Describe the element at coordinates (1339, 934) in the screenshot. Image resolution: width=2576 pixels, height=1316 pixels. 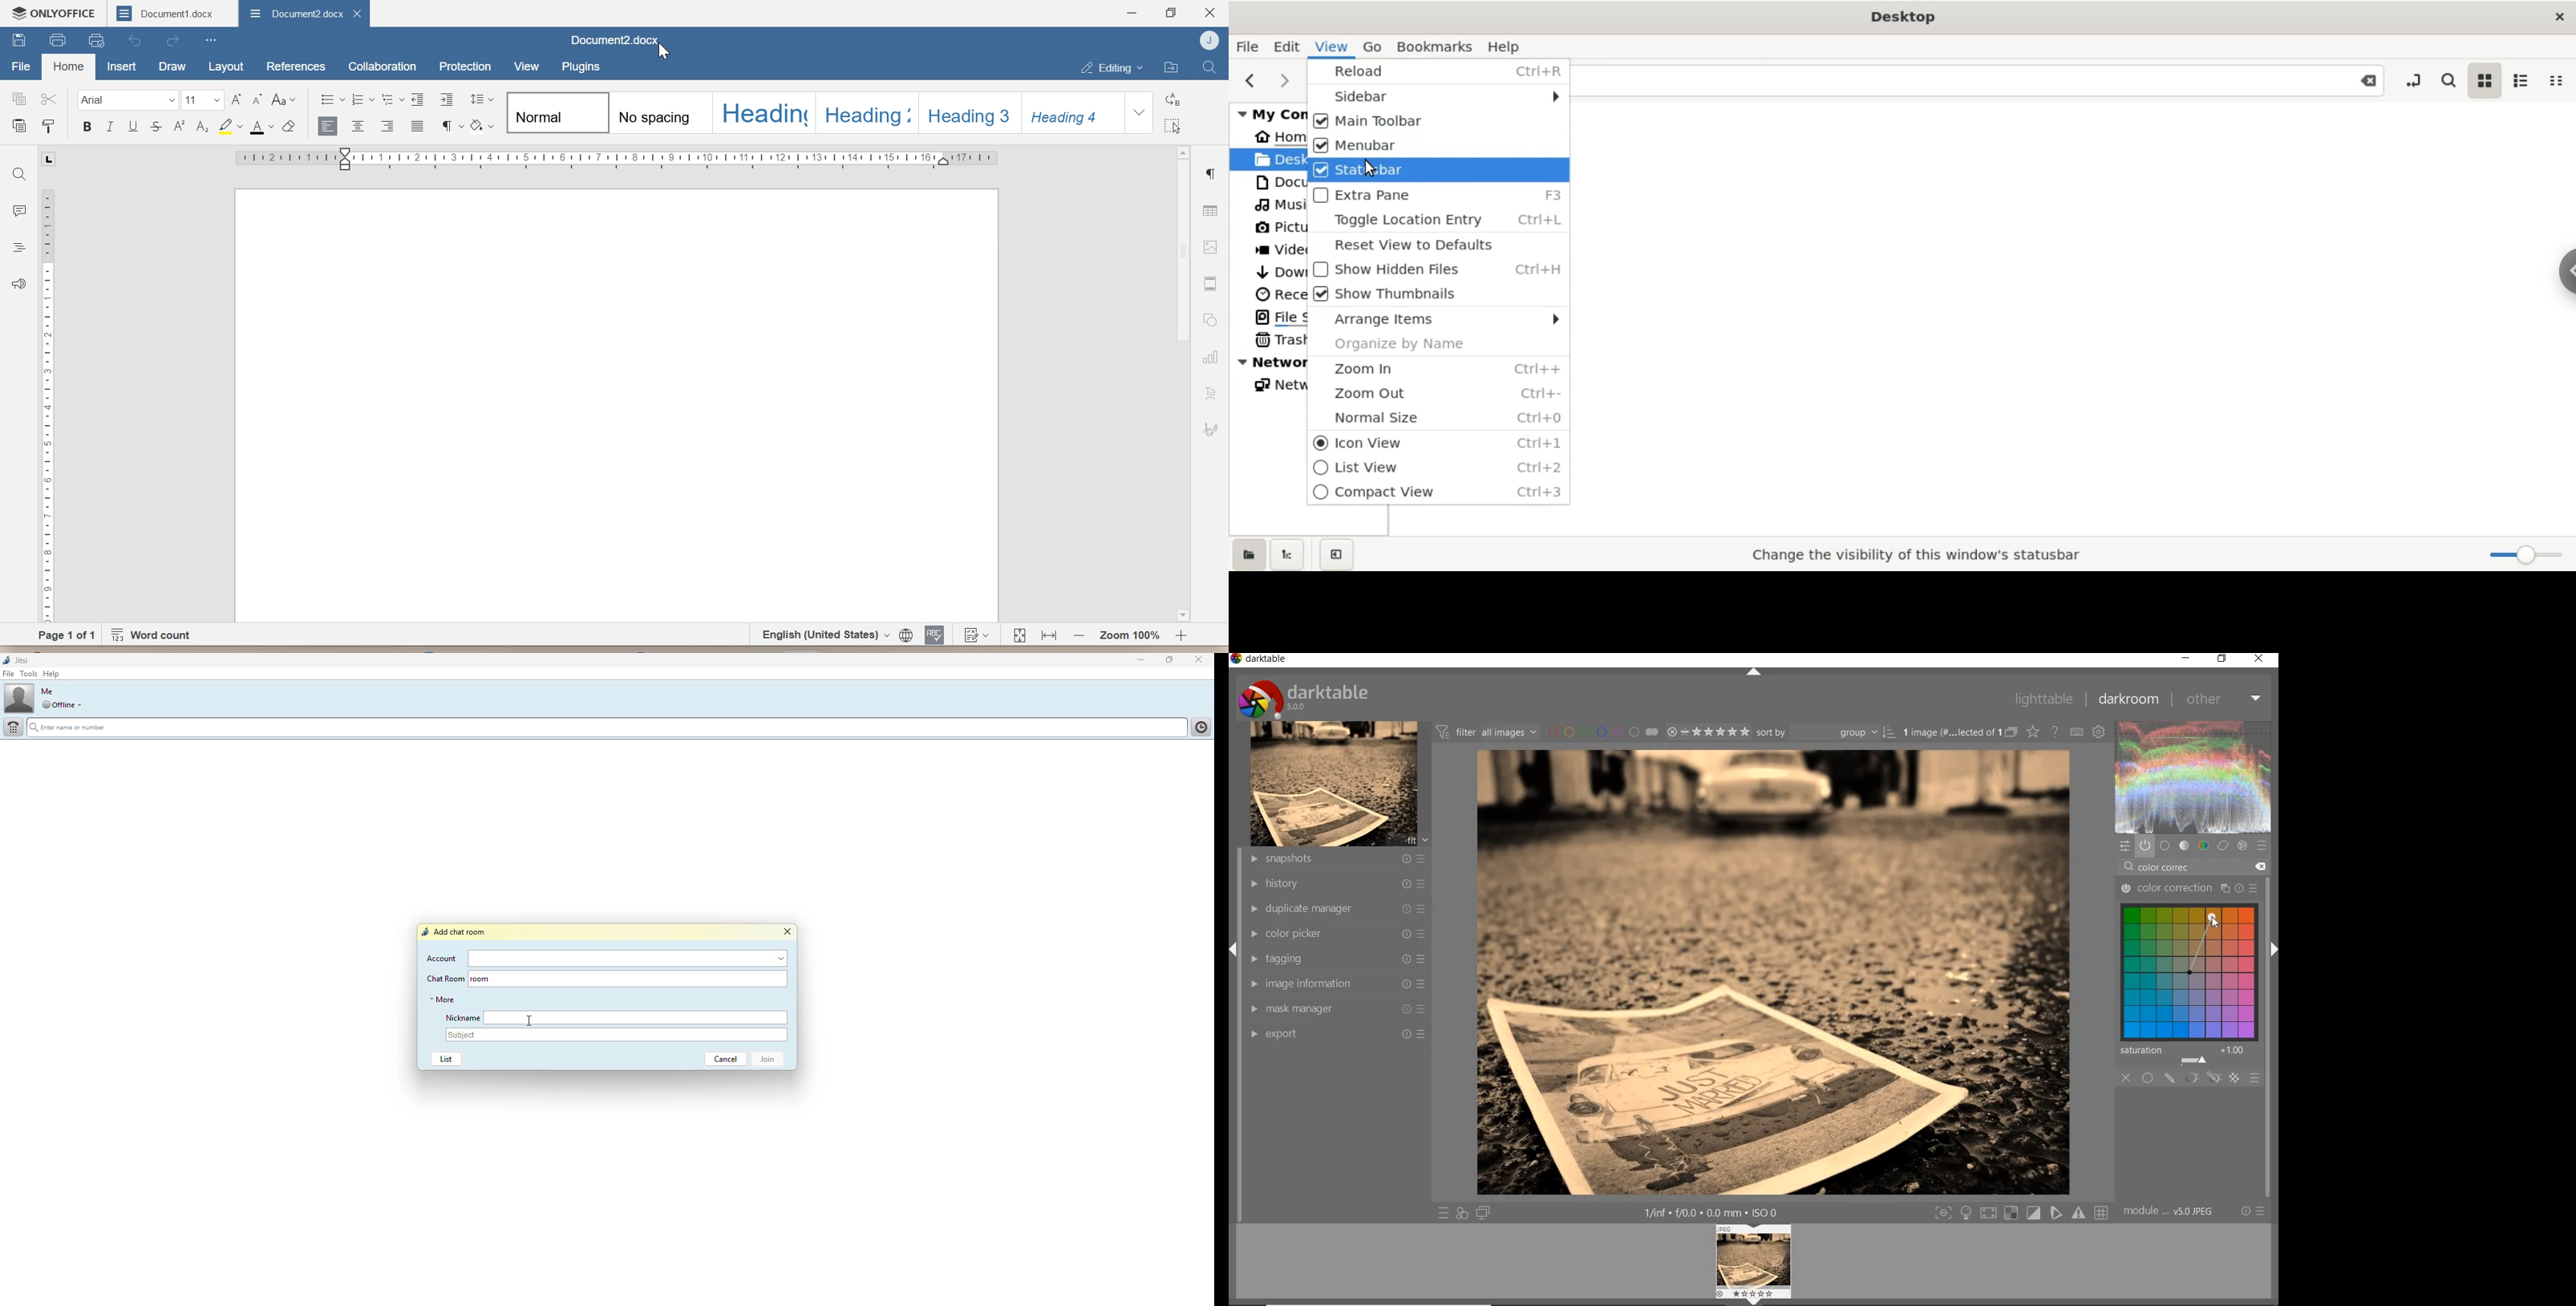
I see `color picker` at that location.